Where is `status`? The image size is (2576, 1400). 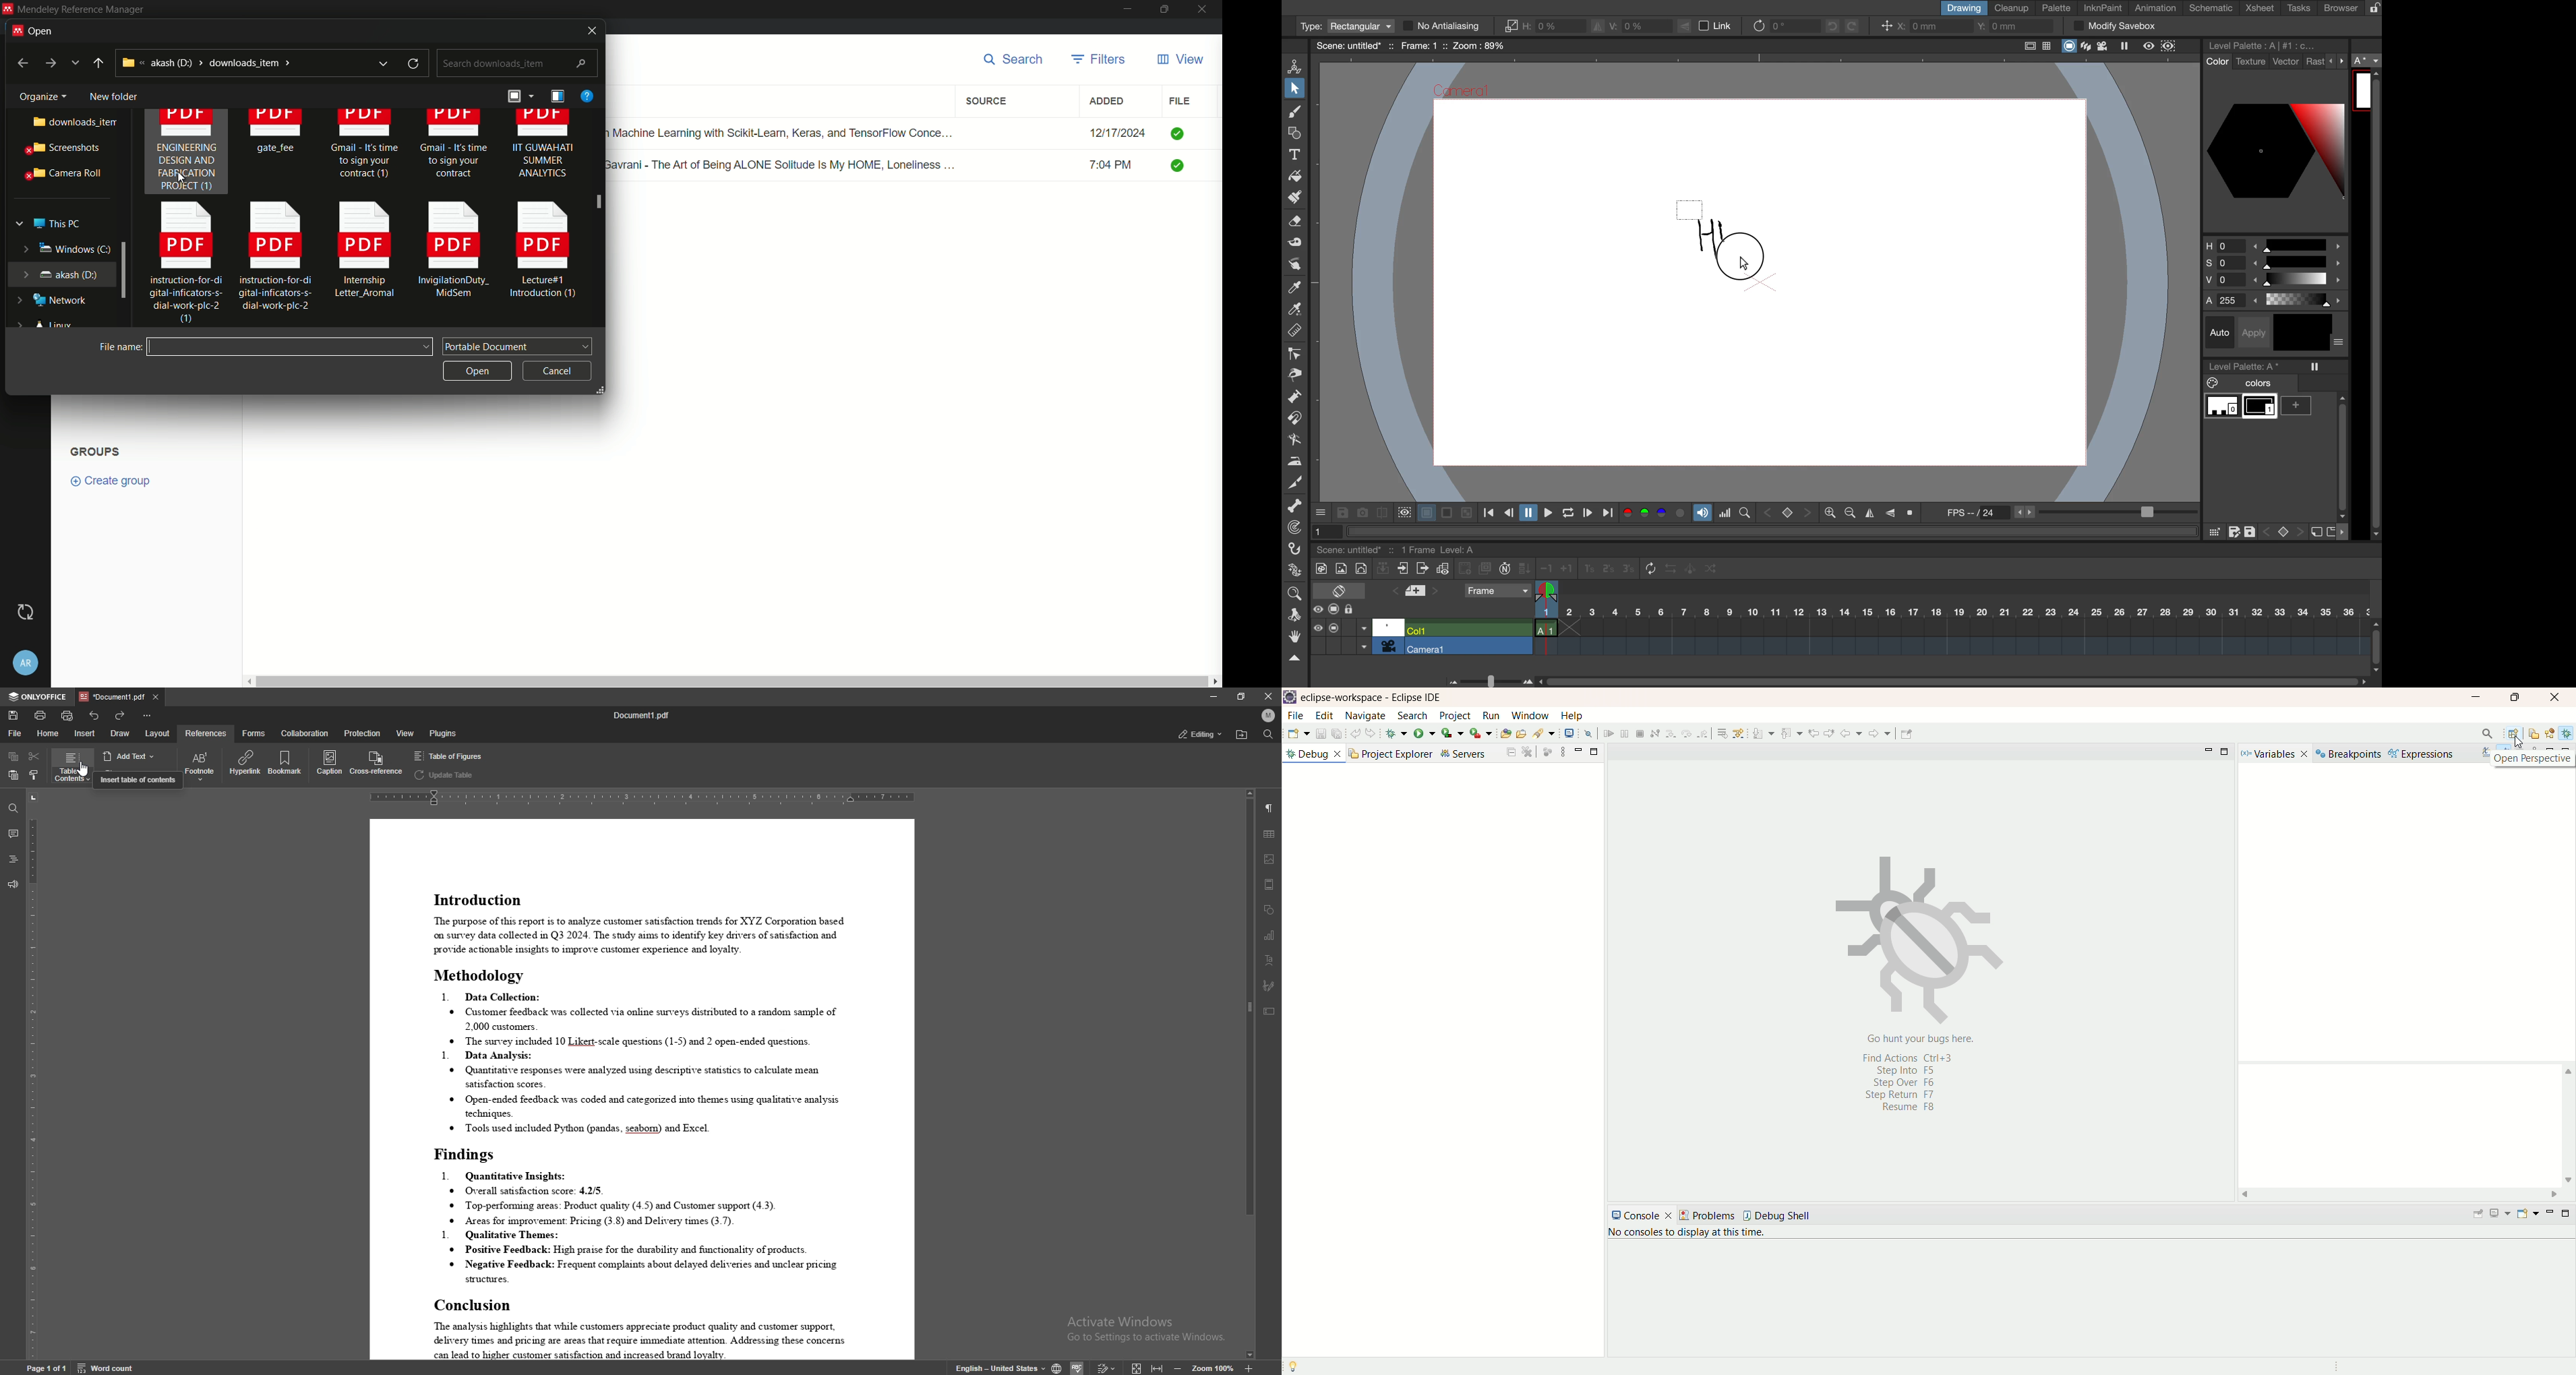 status is located at coordinates (1202, 734).